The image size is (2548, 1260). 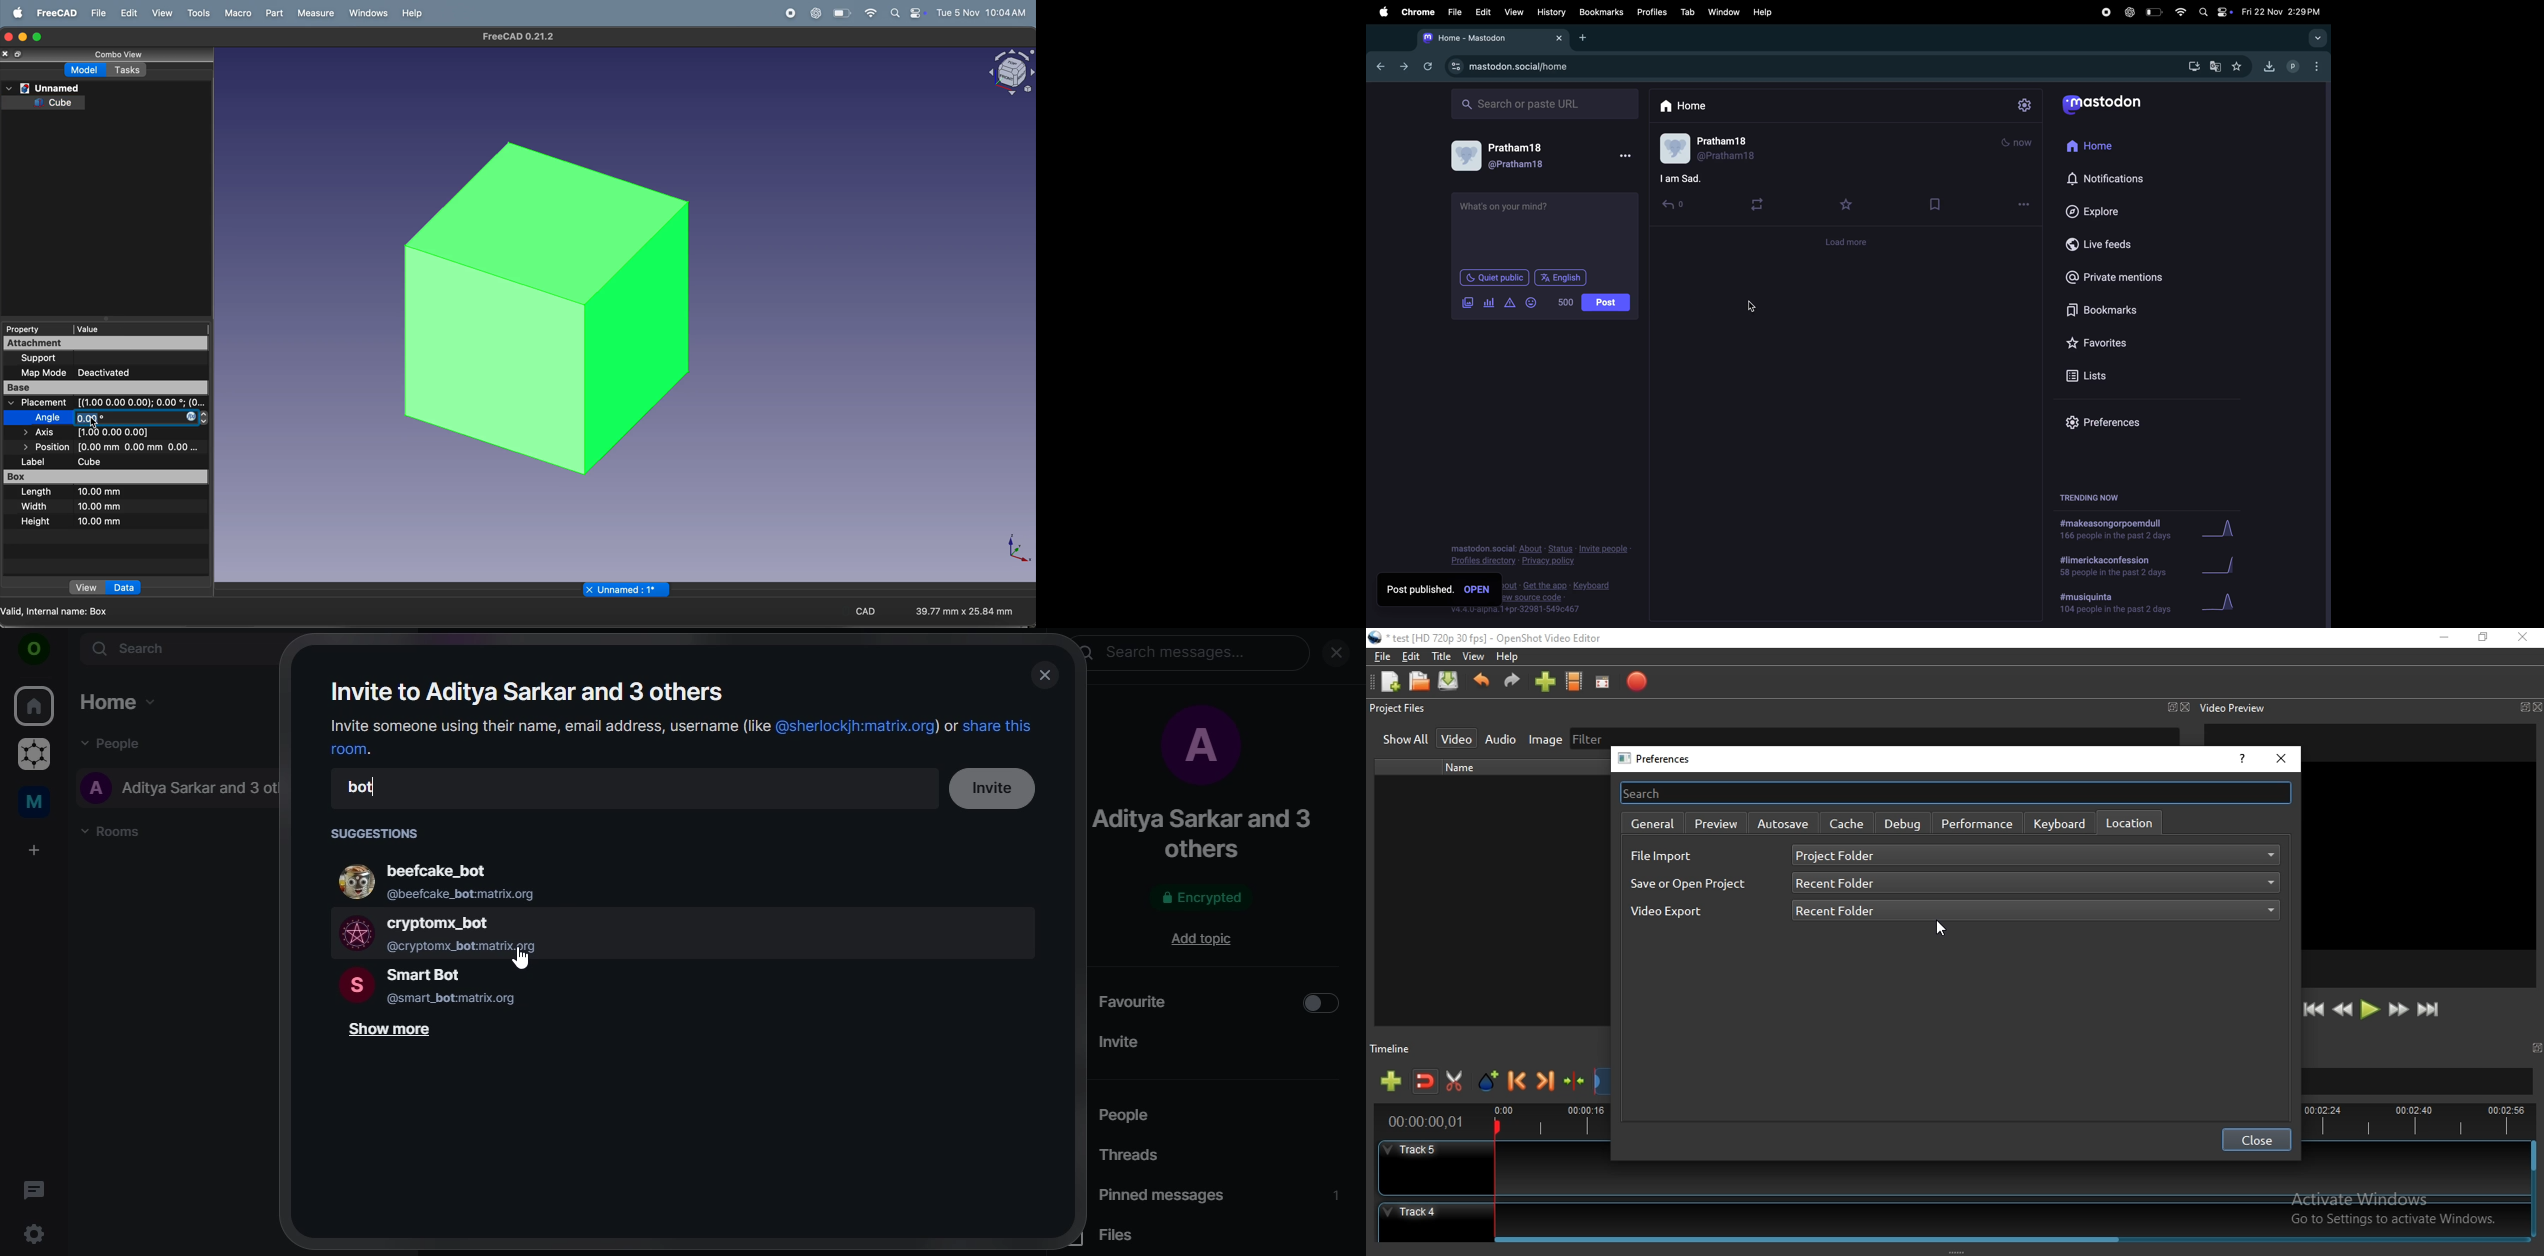 I want to click on Profile picture, so click(x=1467, y=156).